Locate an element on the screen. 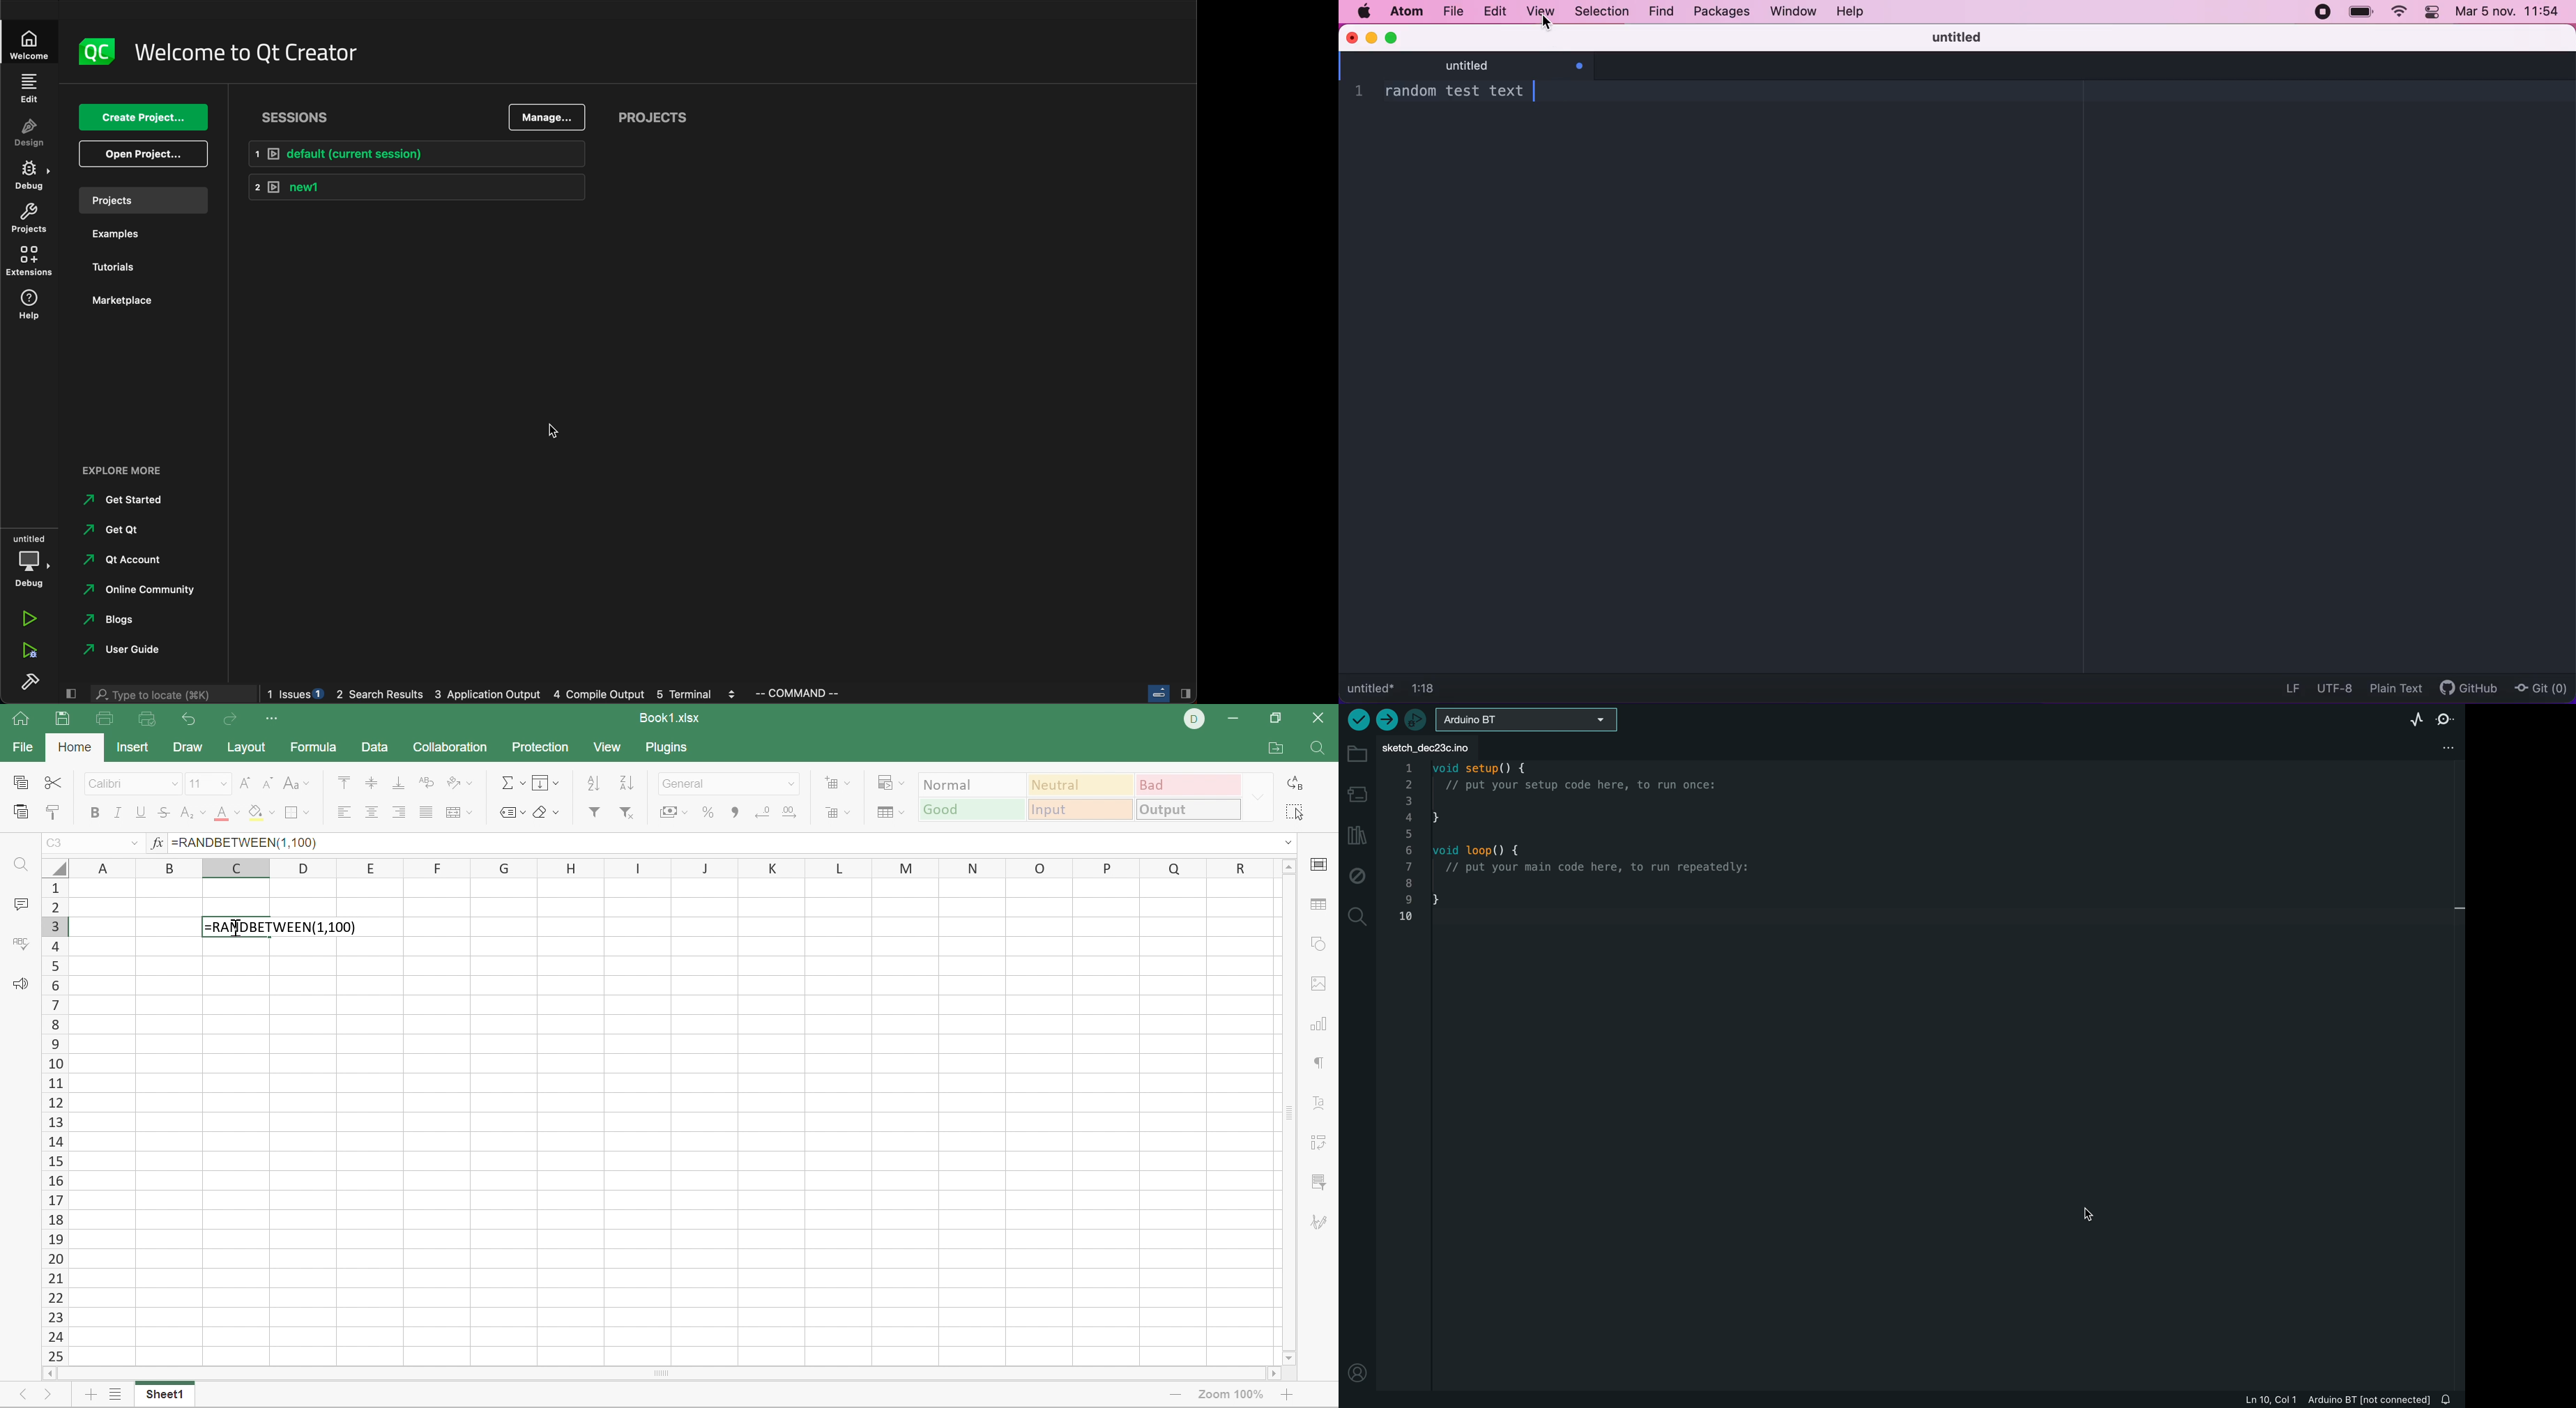 The image size is (2576, 1428). Collaboration is located at coordinates (453, 747).